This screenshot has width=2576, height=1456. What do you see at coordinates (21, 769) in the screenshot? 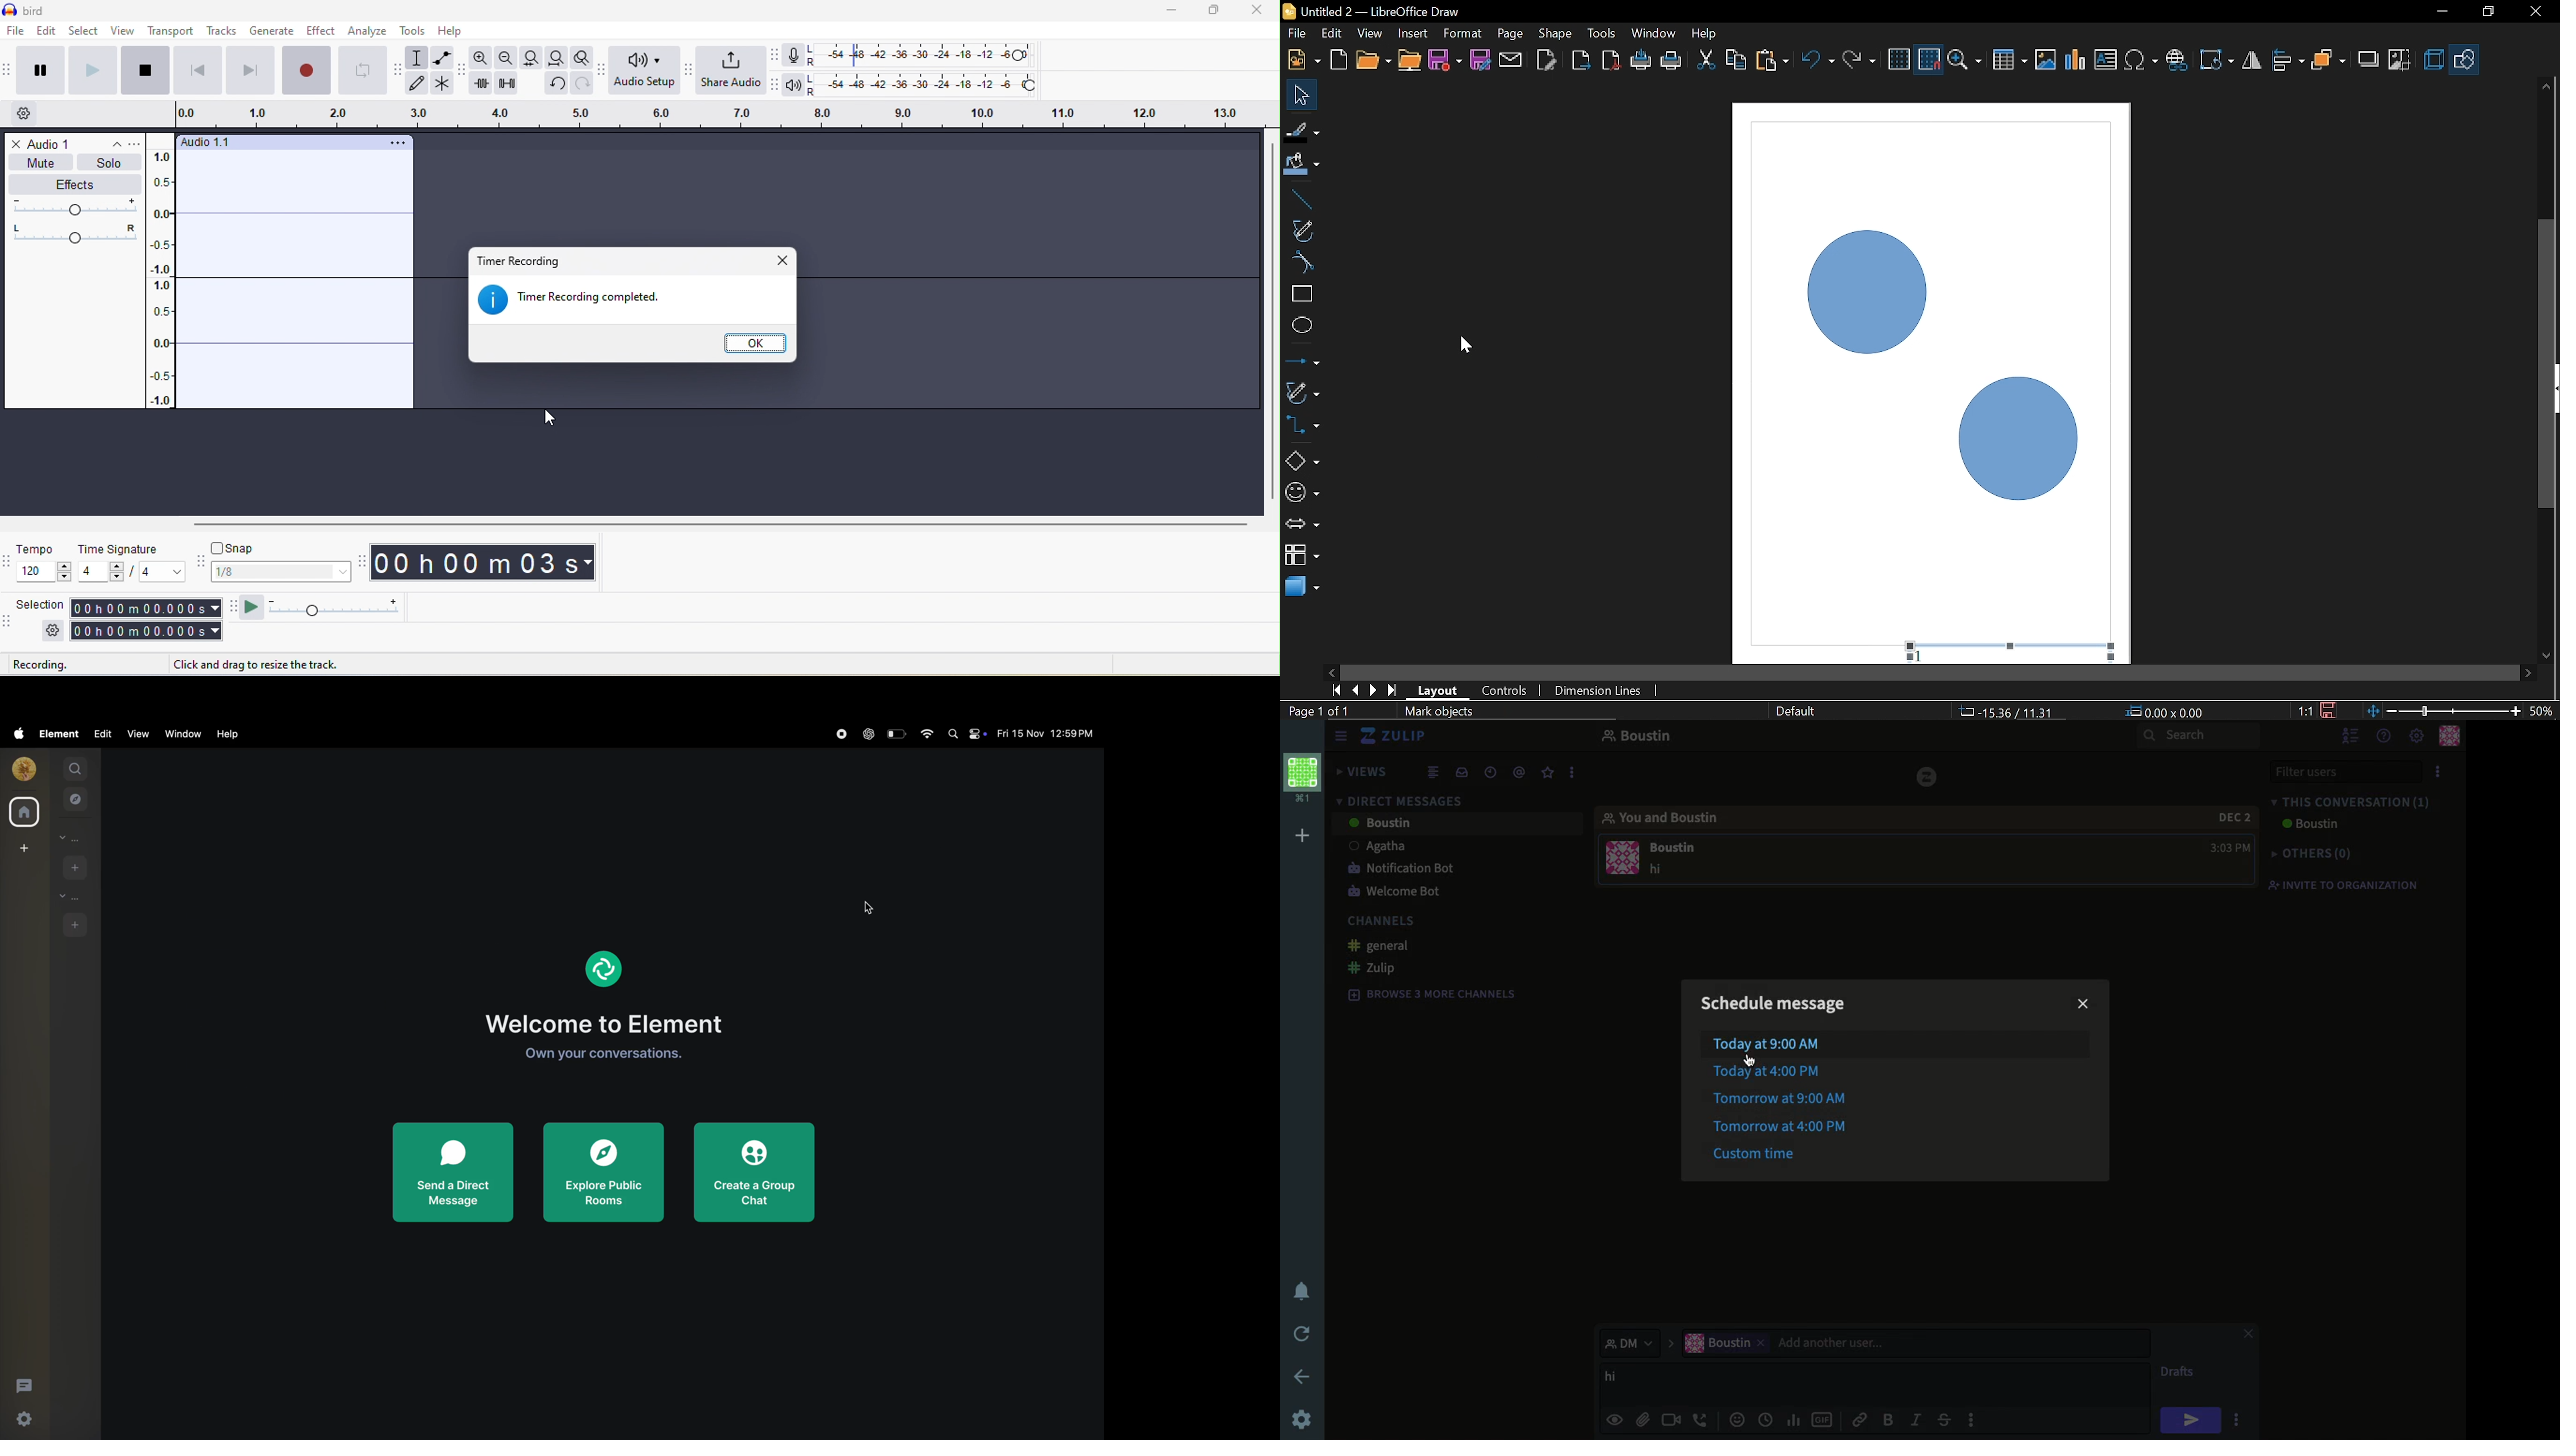
I see `profile` at bounding box center [21, 769].